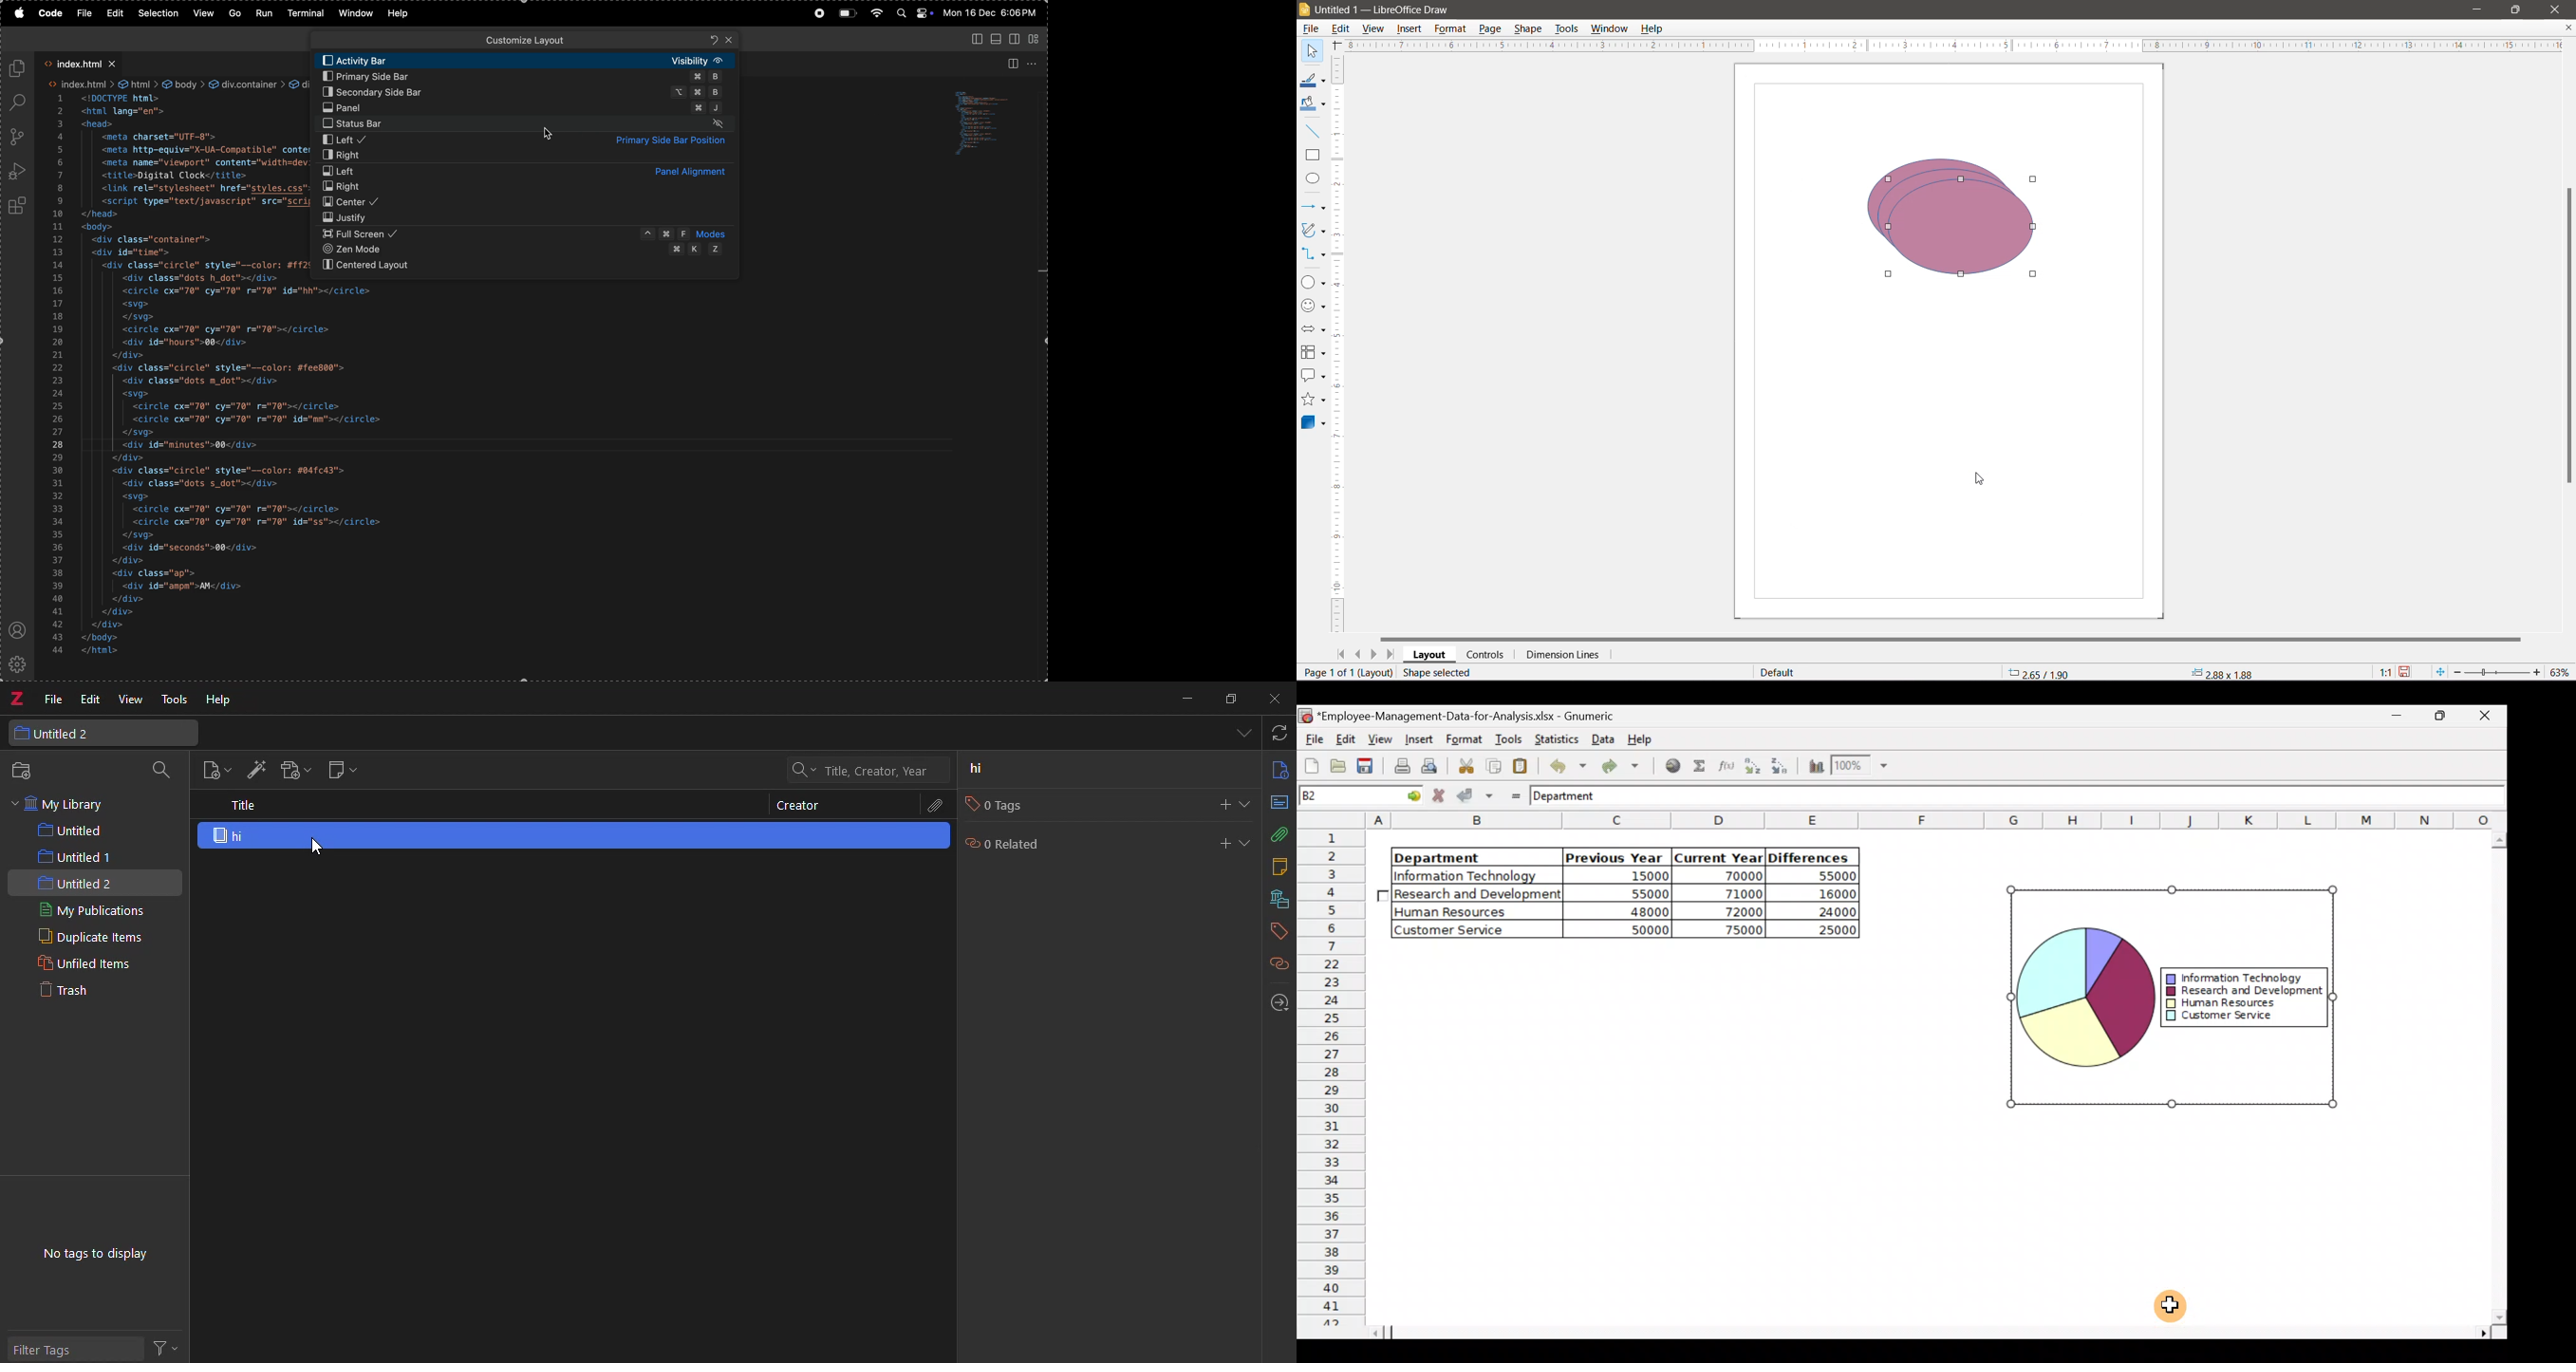  What do you see at coordinates (2442, 672) in the screenshot?
I see `Fit page to current window` at bounding box center [2442, 672].